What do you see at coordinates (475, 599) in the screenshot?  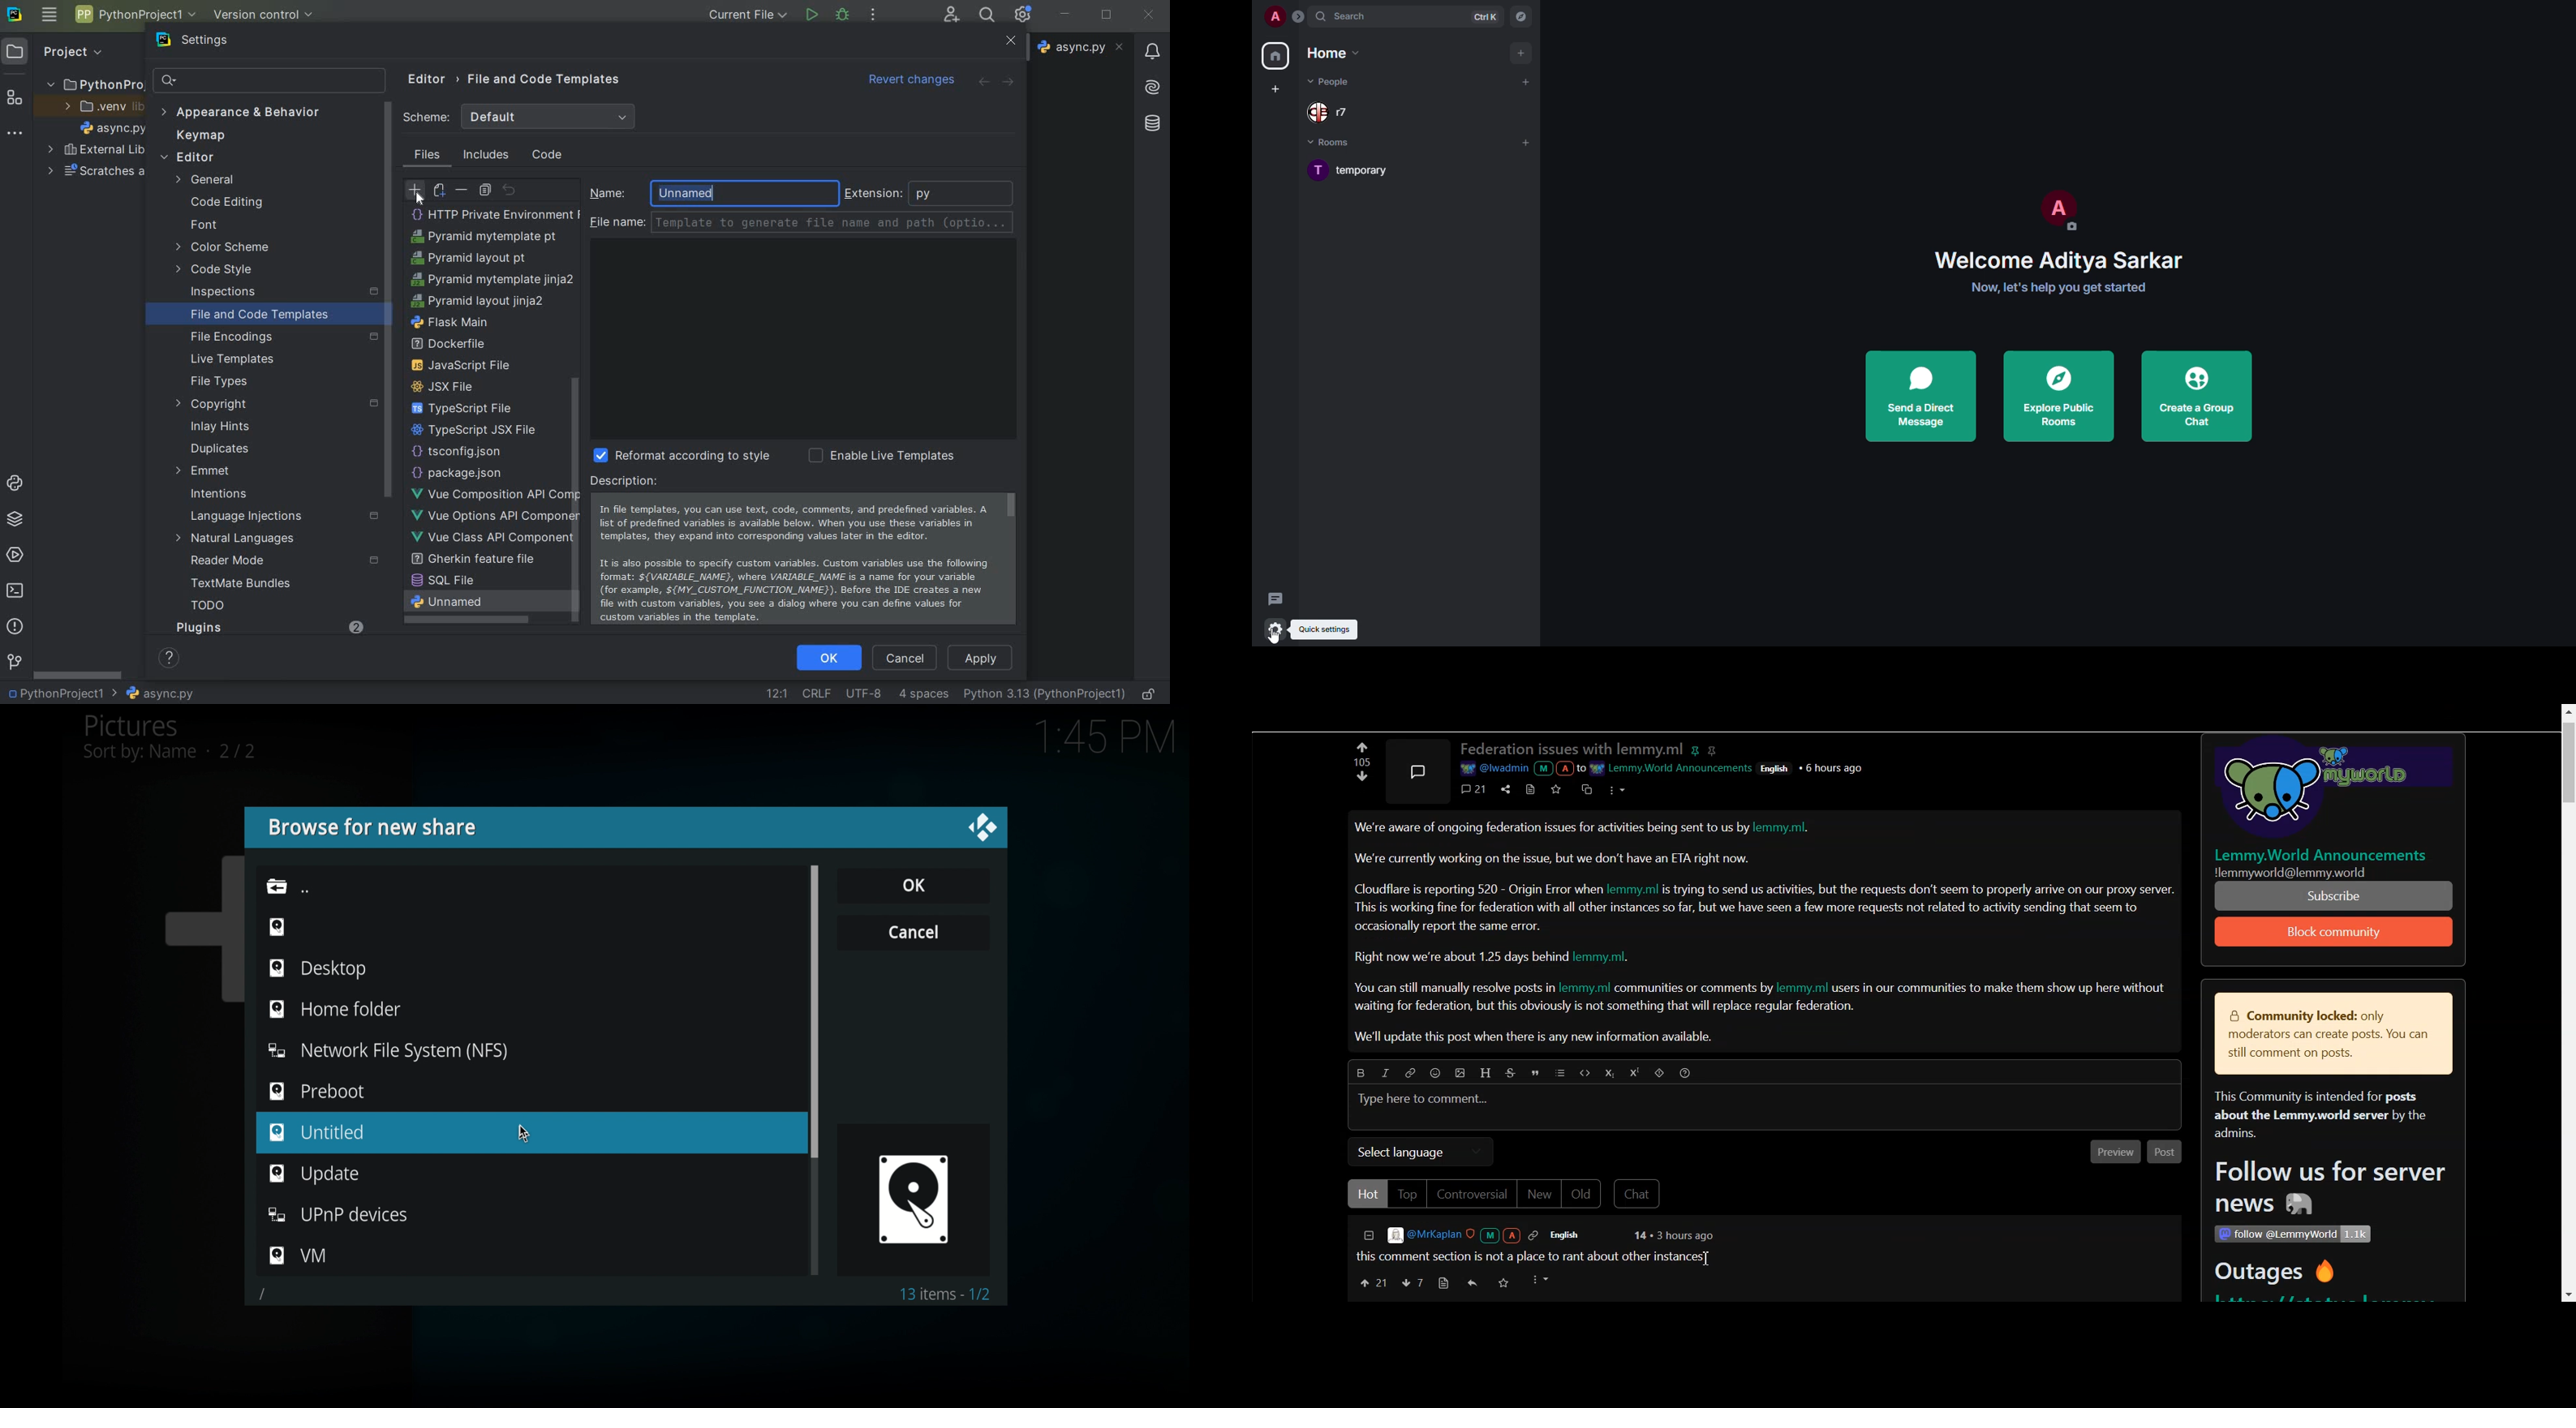 I see `pyramid layout jinja2` at bounding box center [475, 599].